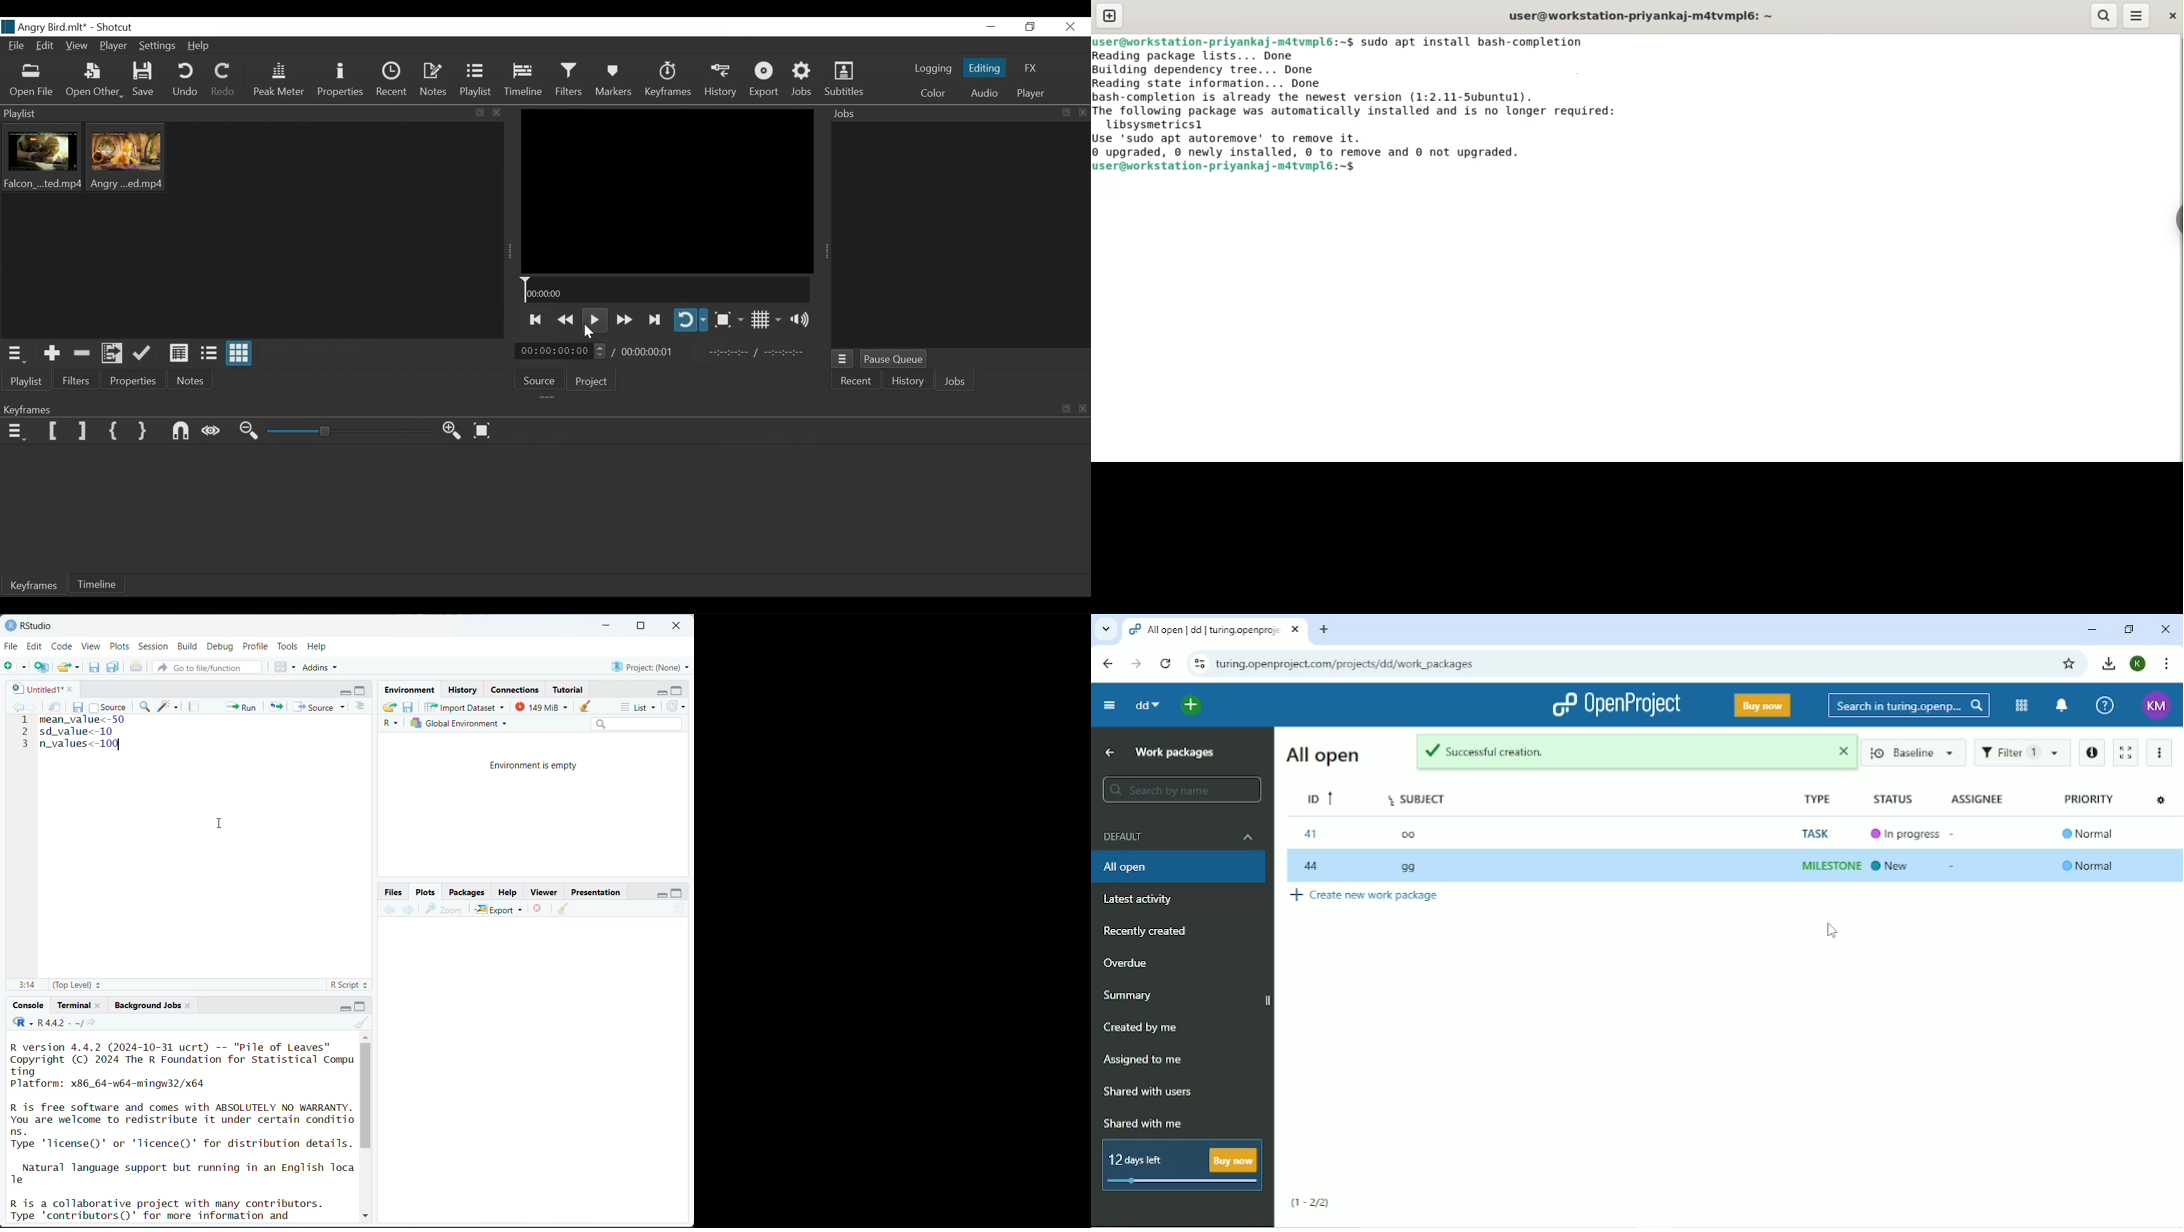 The height and width of the screenshot is (1232, 2184). What do you see at coordinates (79, 667) in the screenshot?
I see `clear list` at bounding box center [79, 667].